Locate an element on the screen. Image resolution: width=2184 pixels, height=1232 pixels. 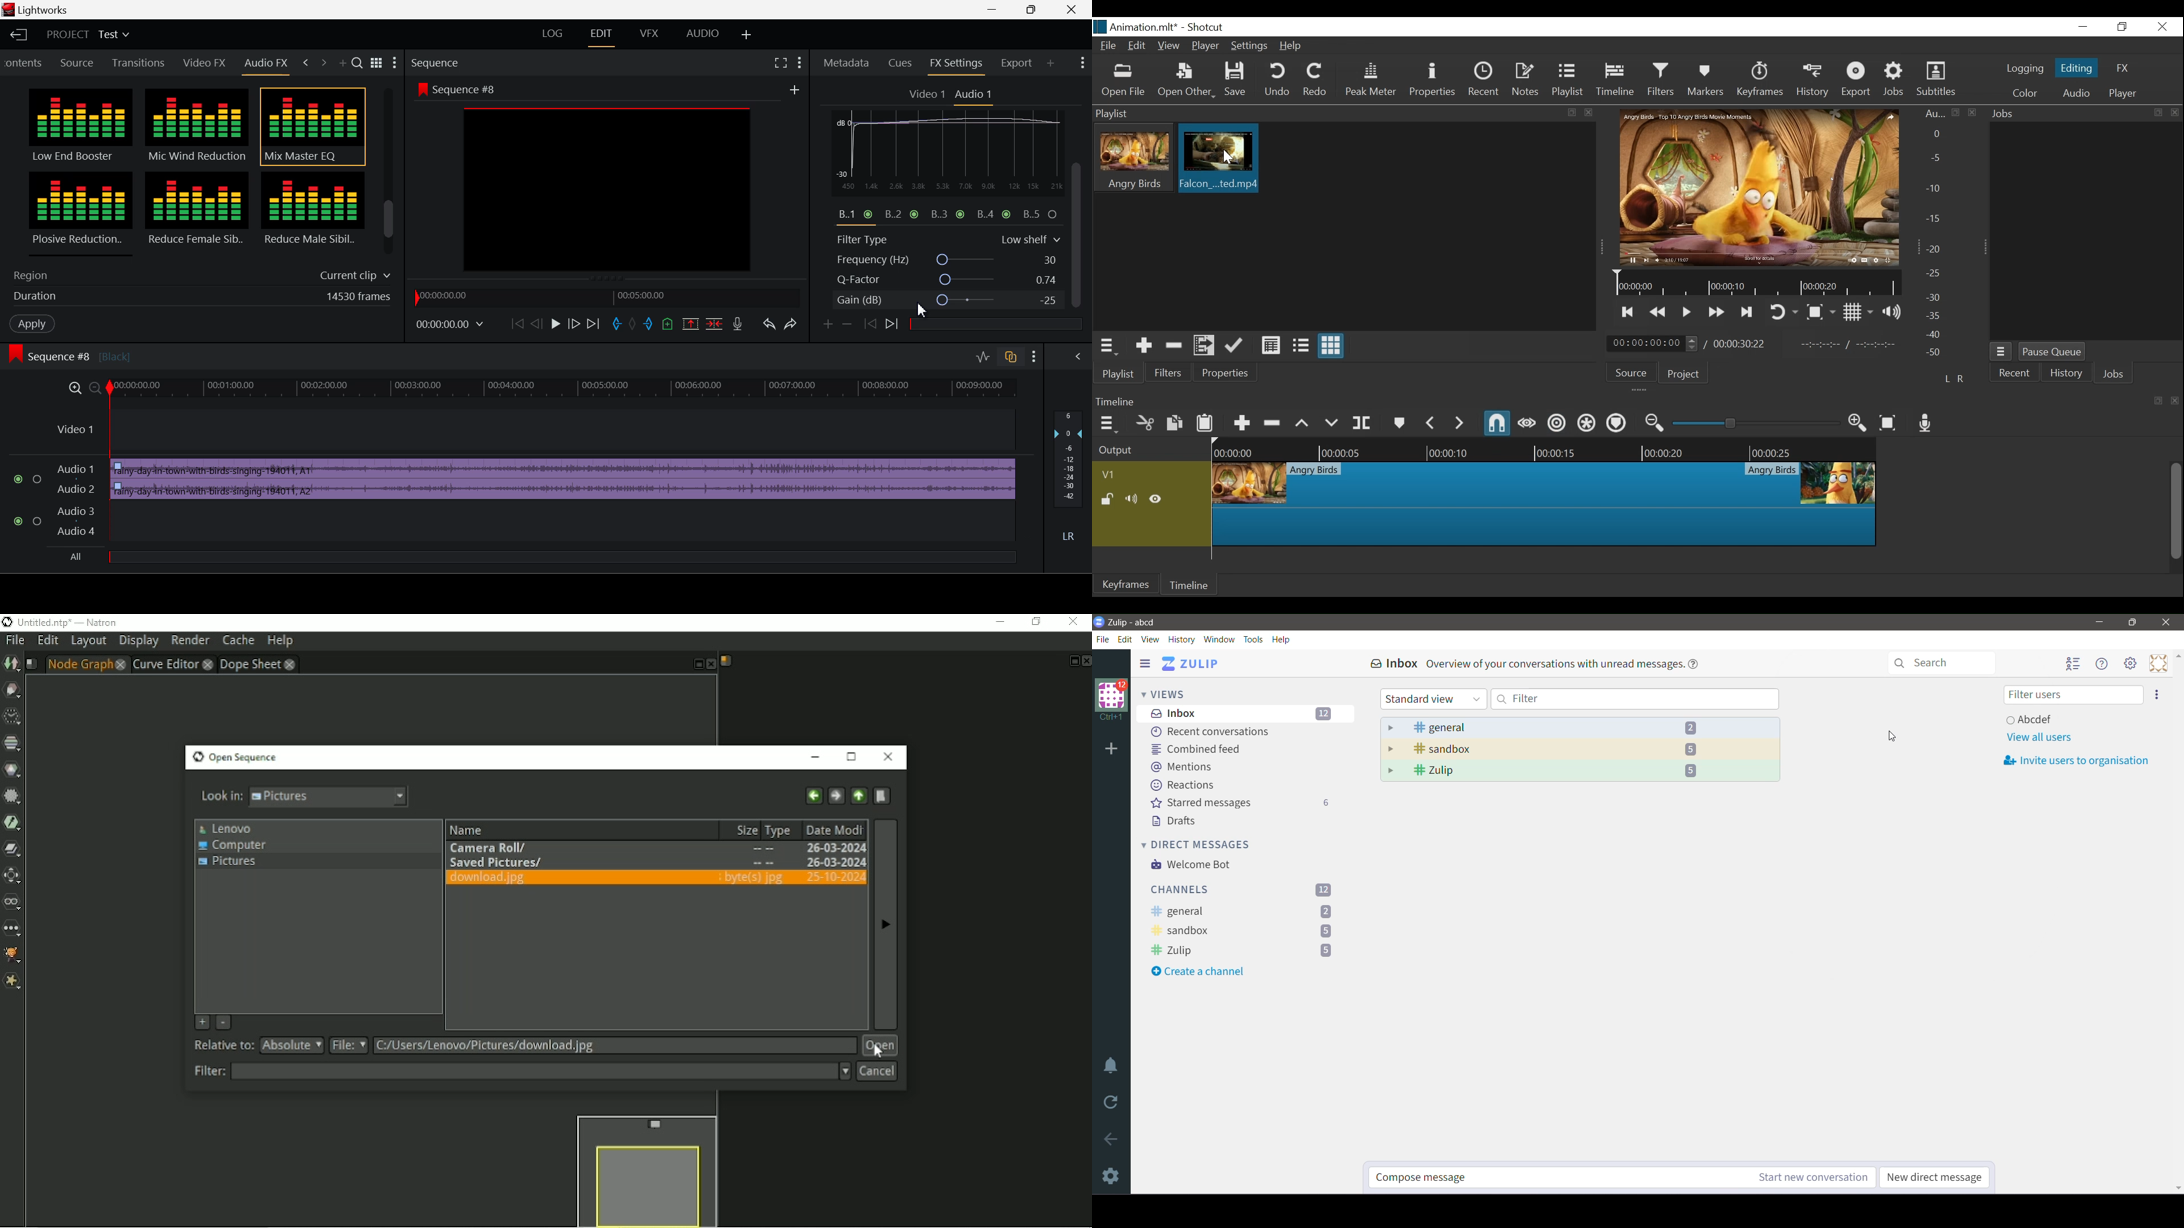
Close is located at coordinates (2166, 623).